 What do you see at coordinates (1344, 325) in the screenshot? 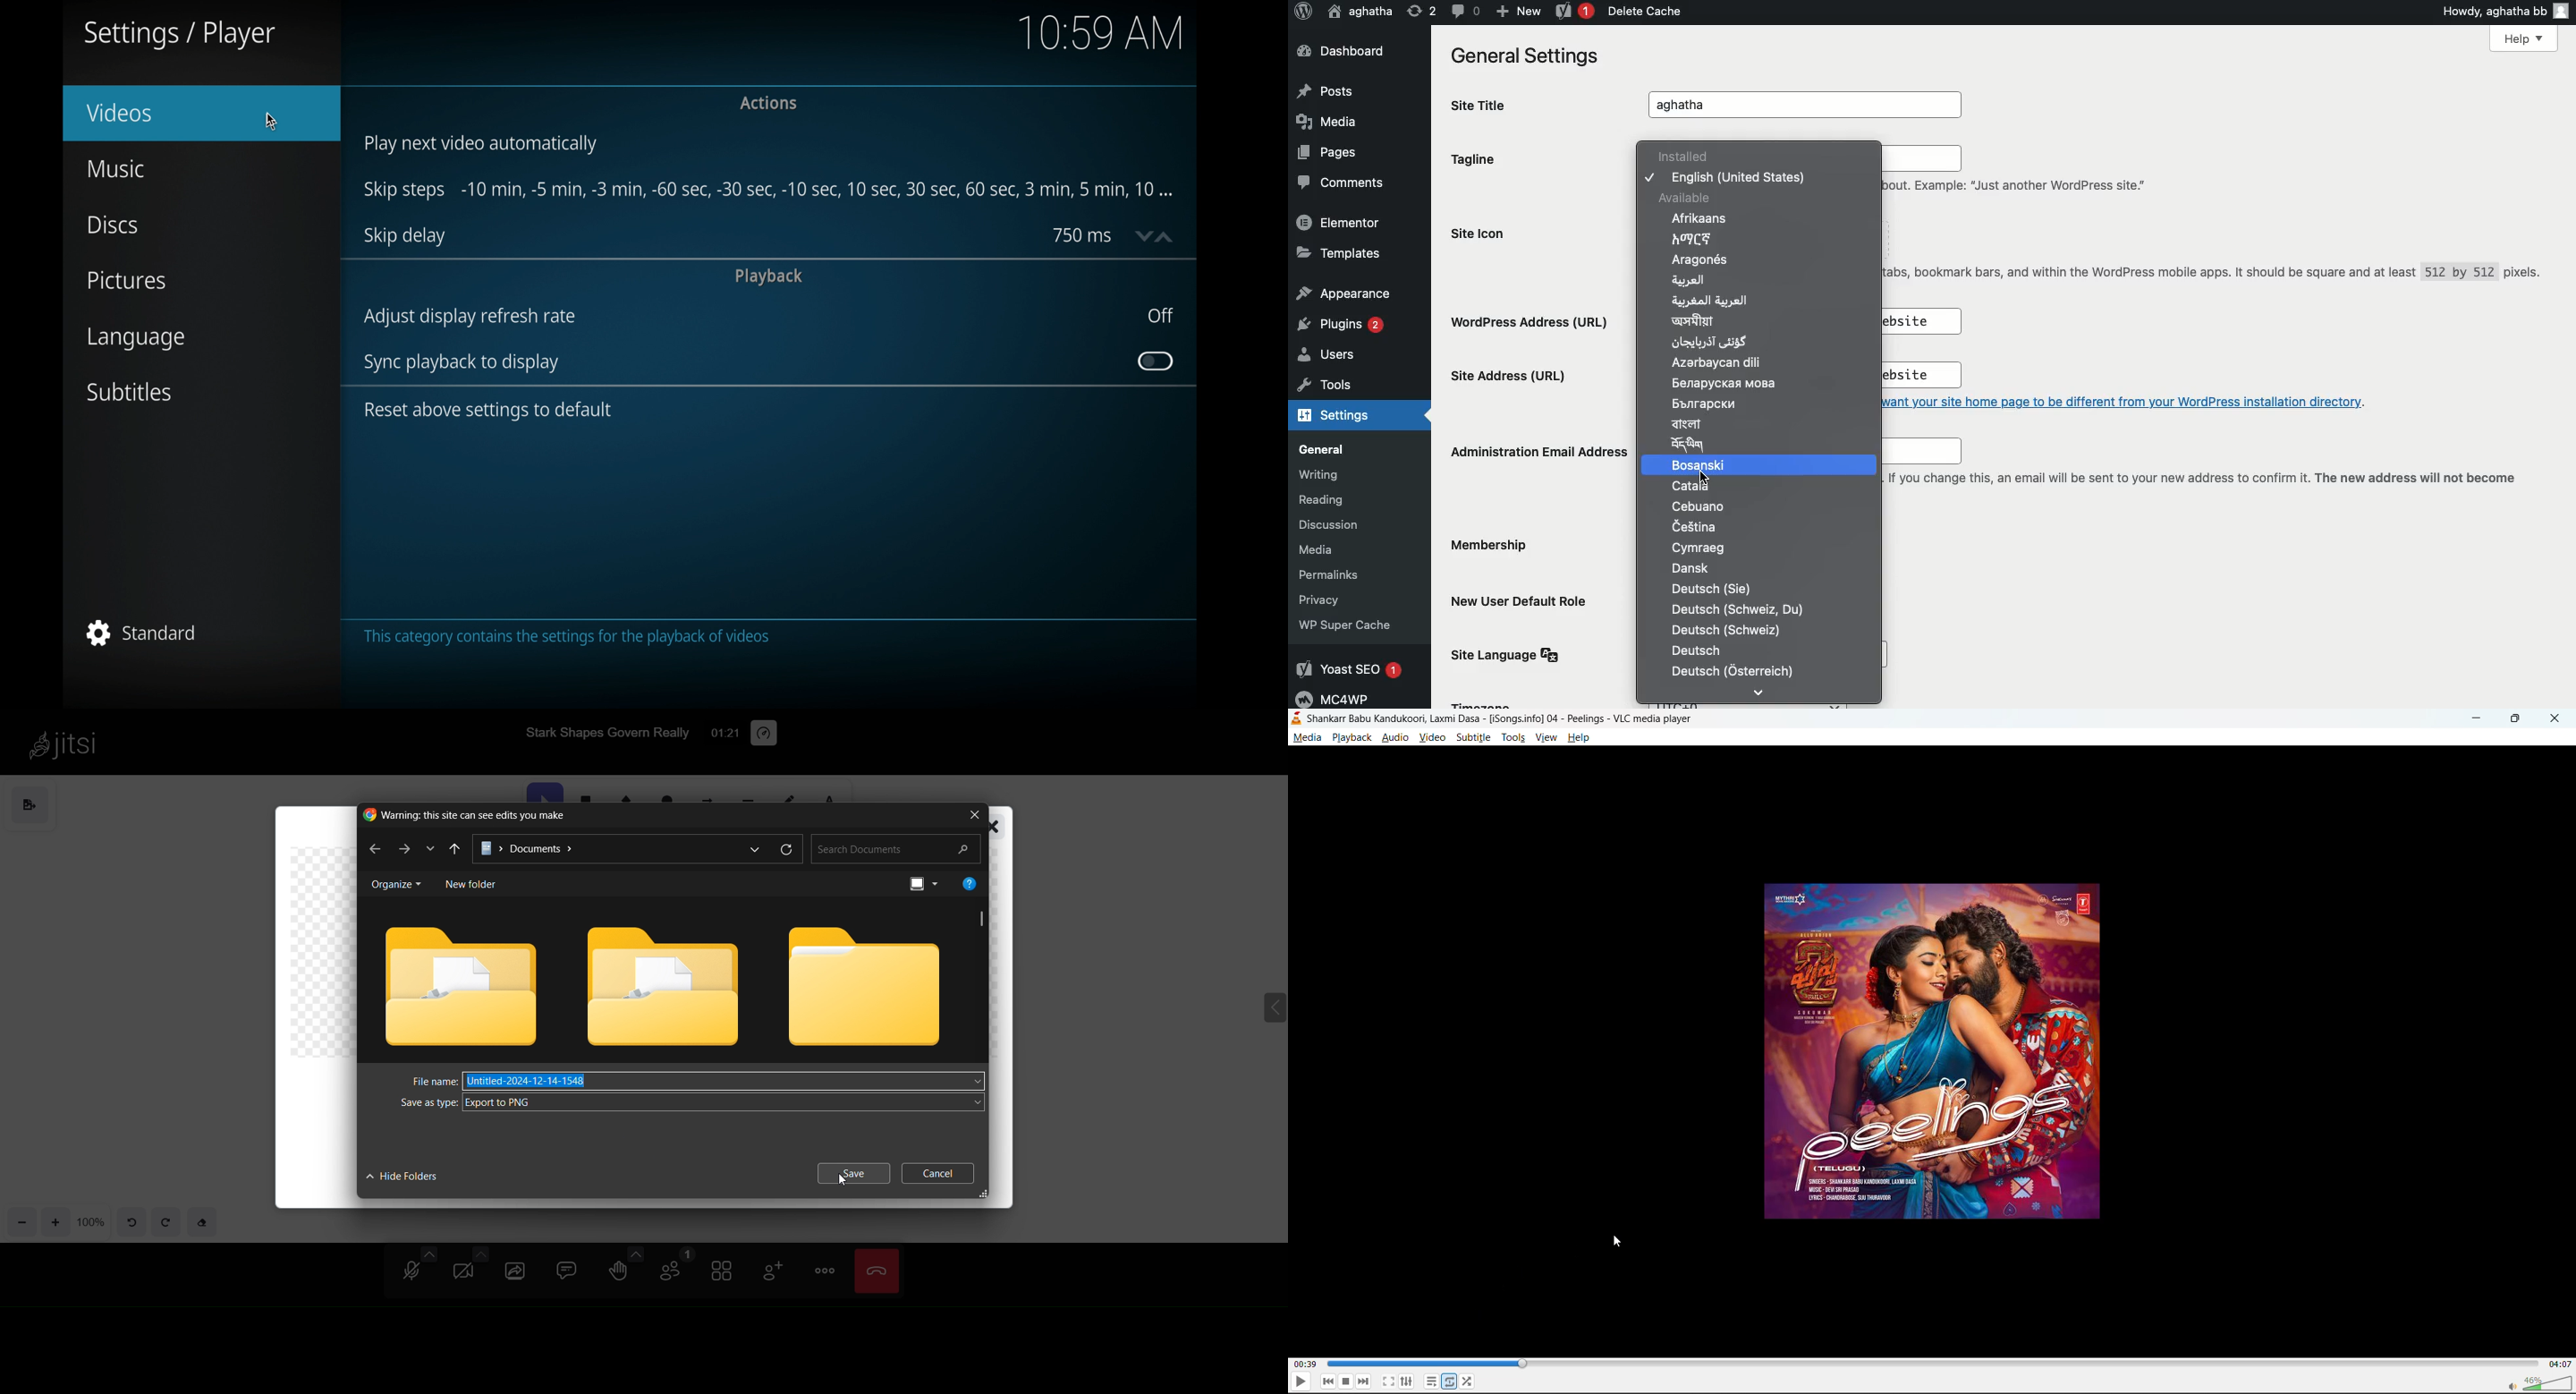
I see `Plugins` at bounding box center [1344, 325].